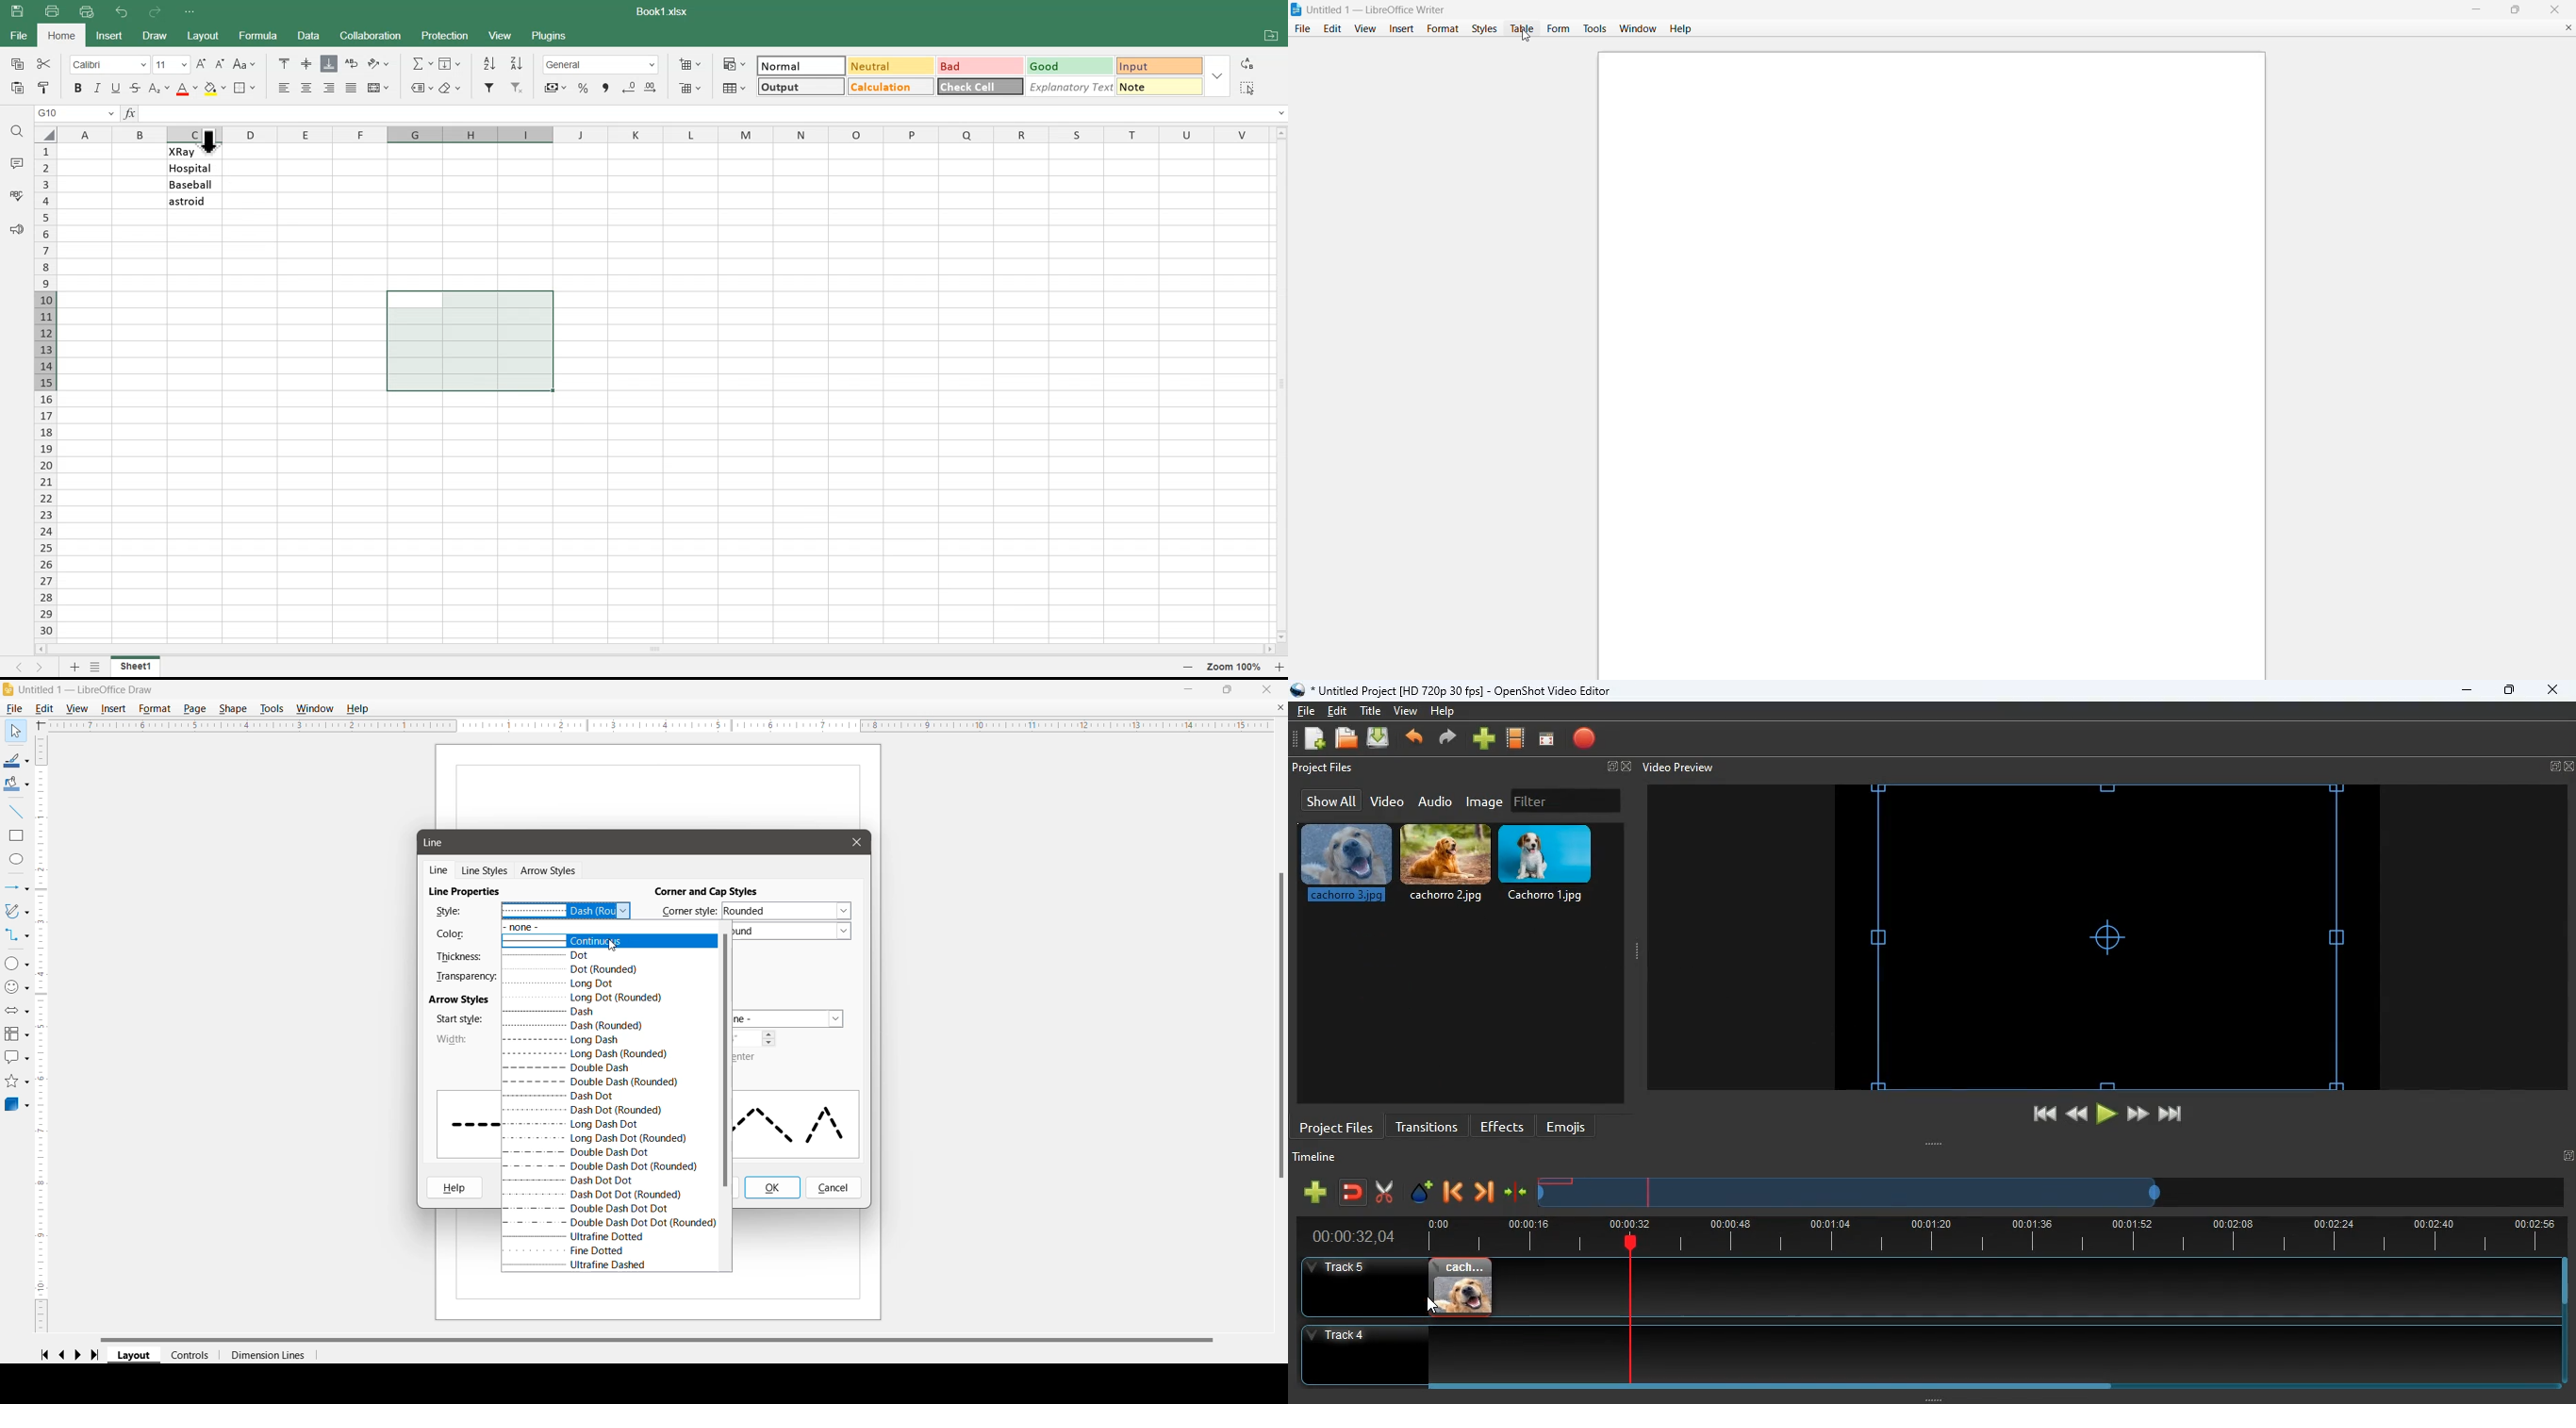 Image resolution: width=2576 pixels, height=1428 pixels. What do you see at coordinates (453, 935) in the screenshot?
I see `Color` at bounding box center [453, 935].